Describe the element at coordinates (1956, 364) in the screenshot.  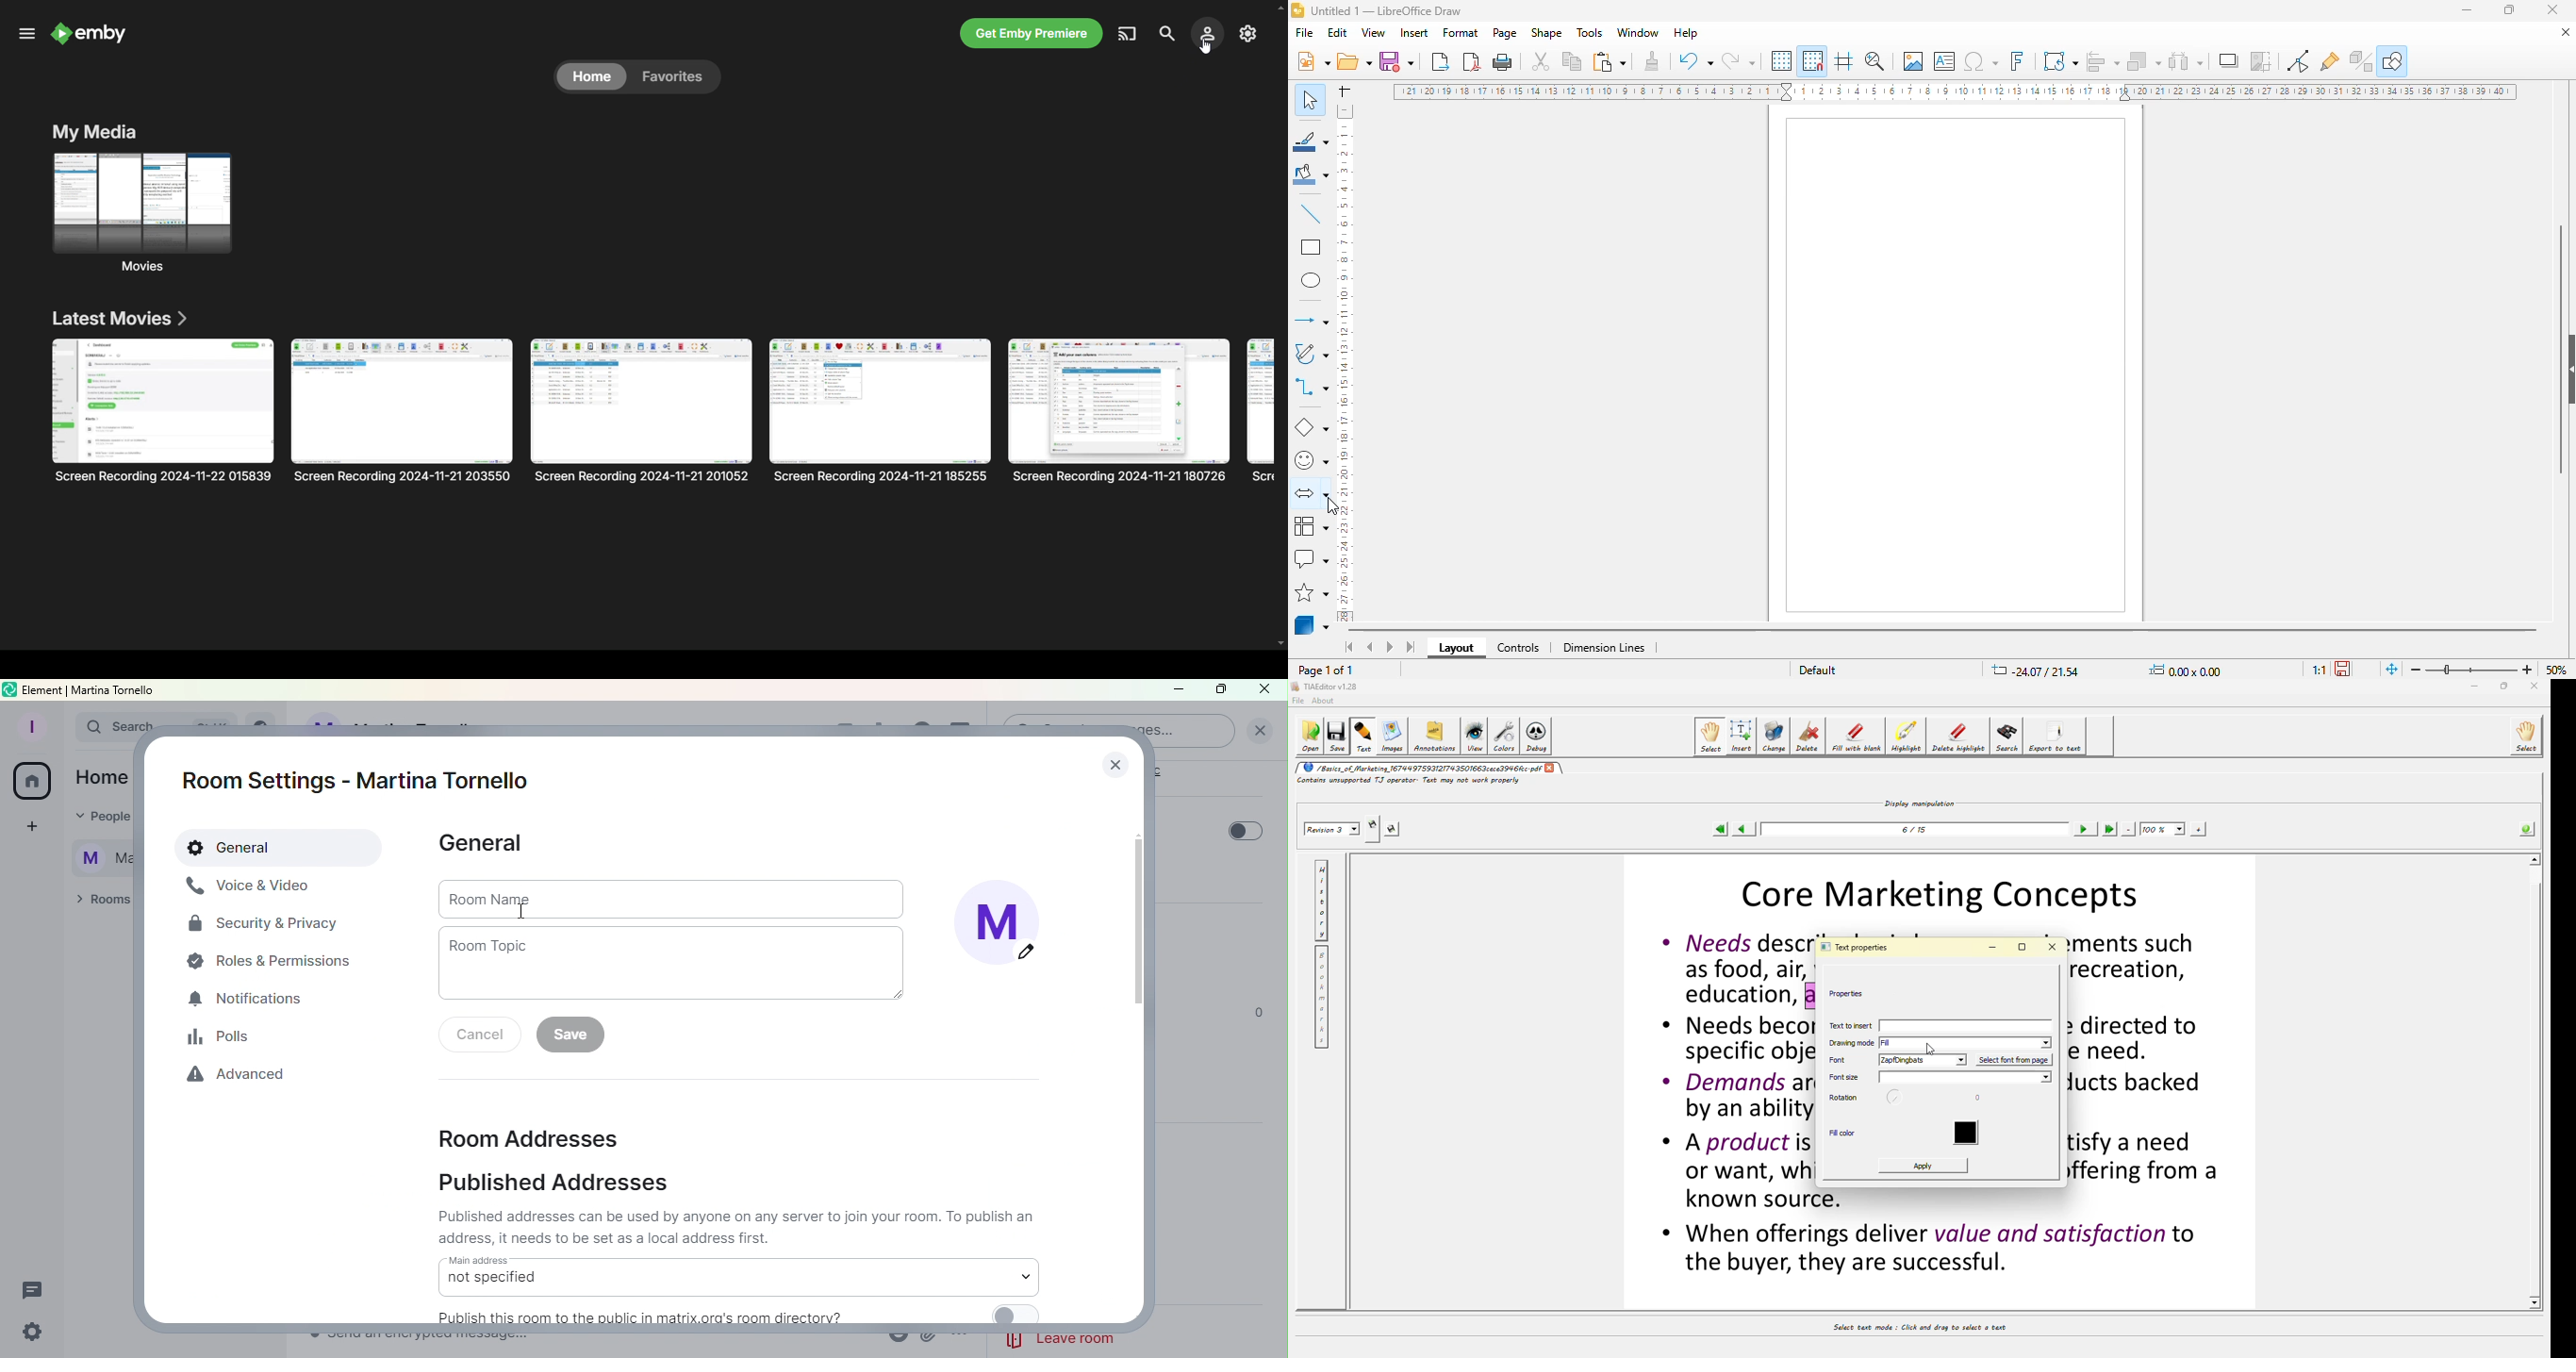
I see `page` at that location.